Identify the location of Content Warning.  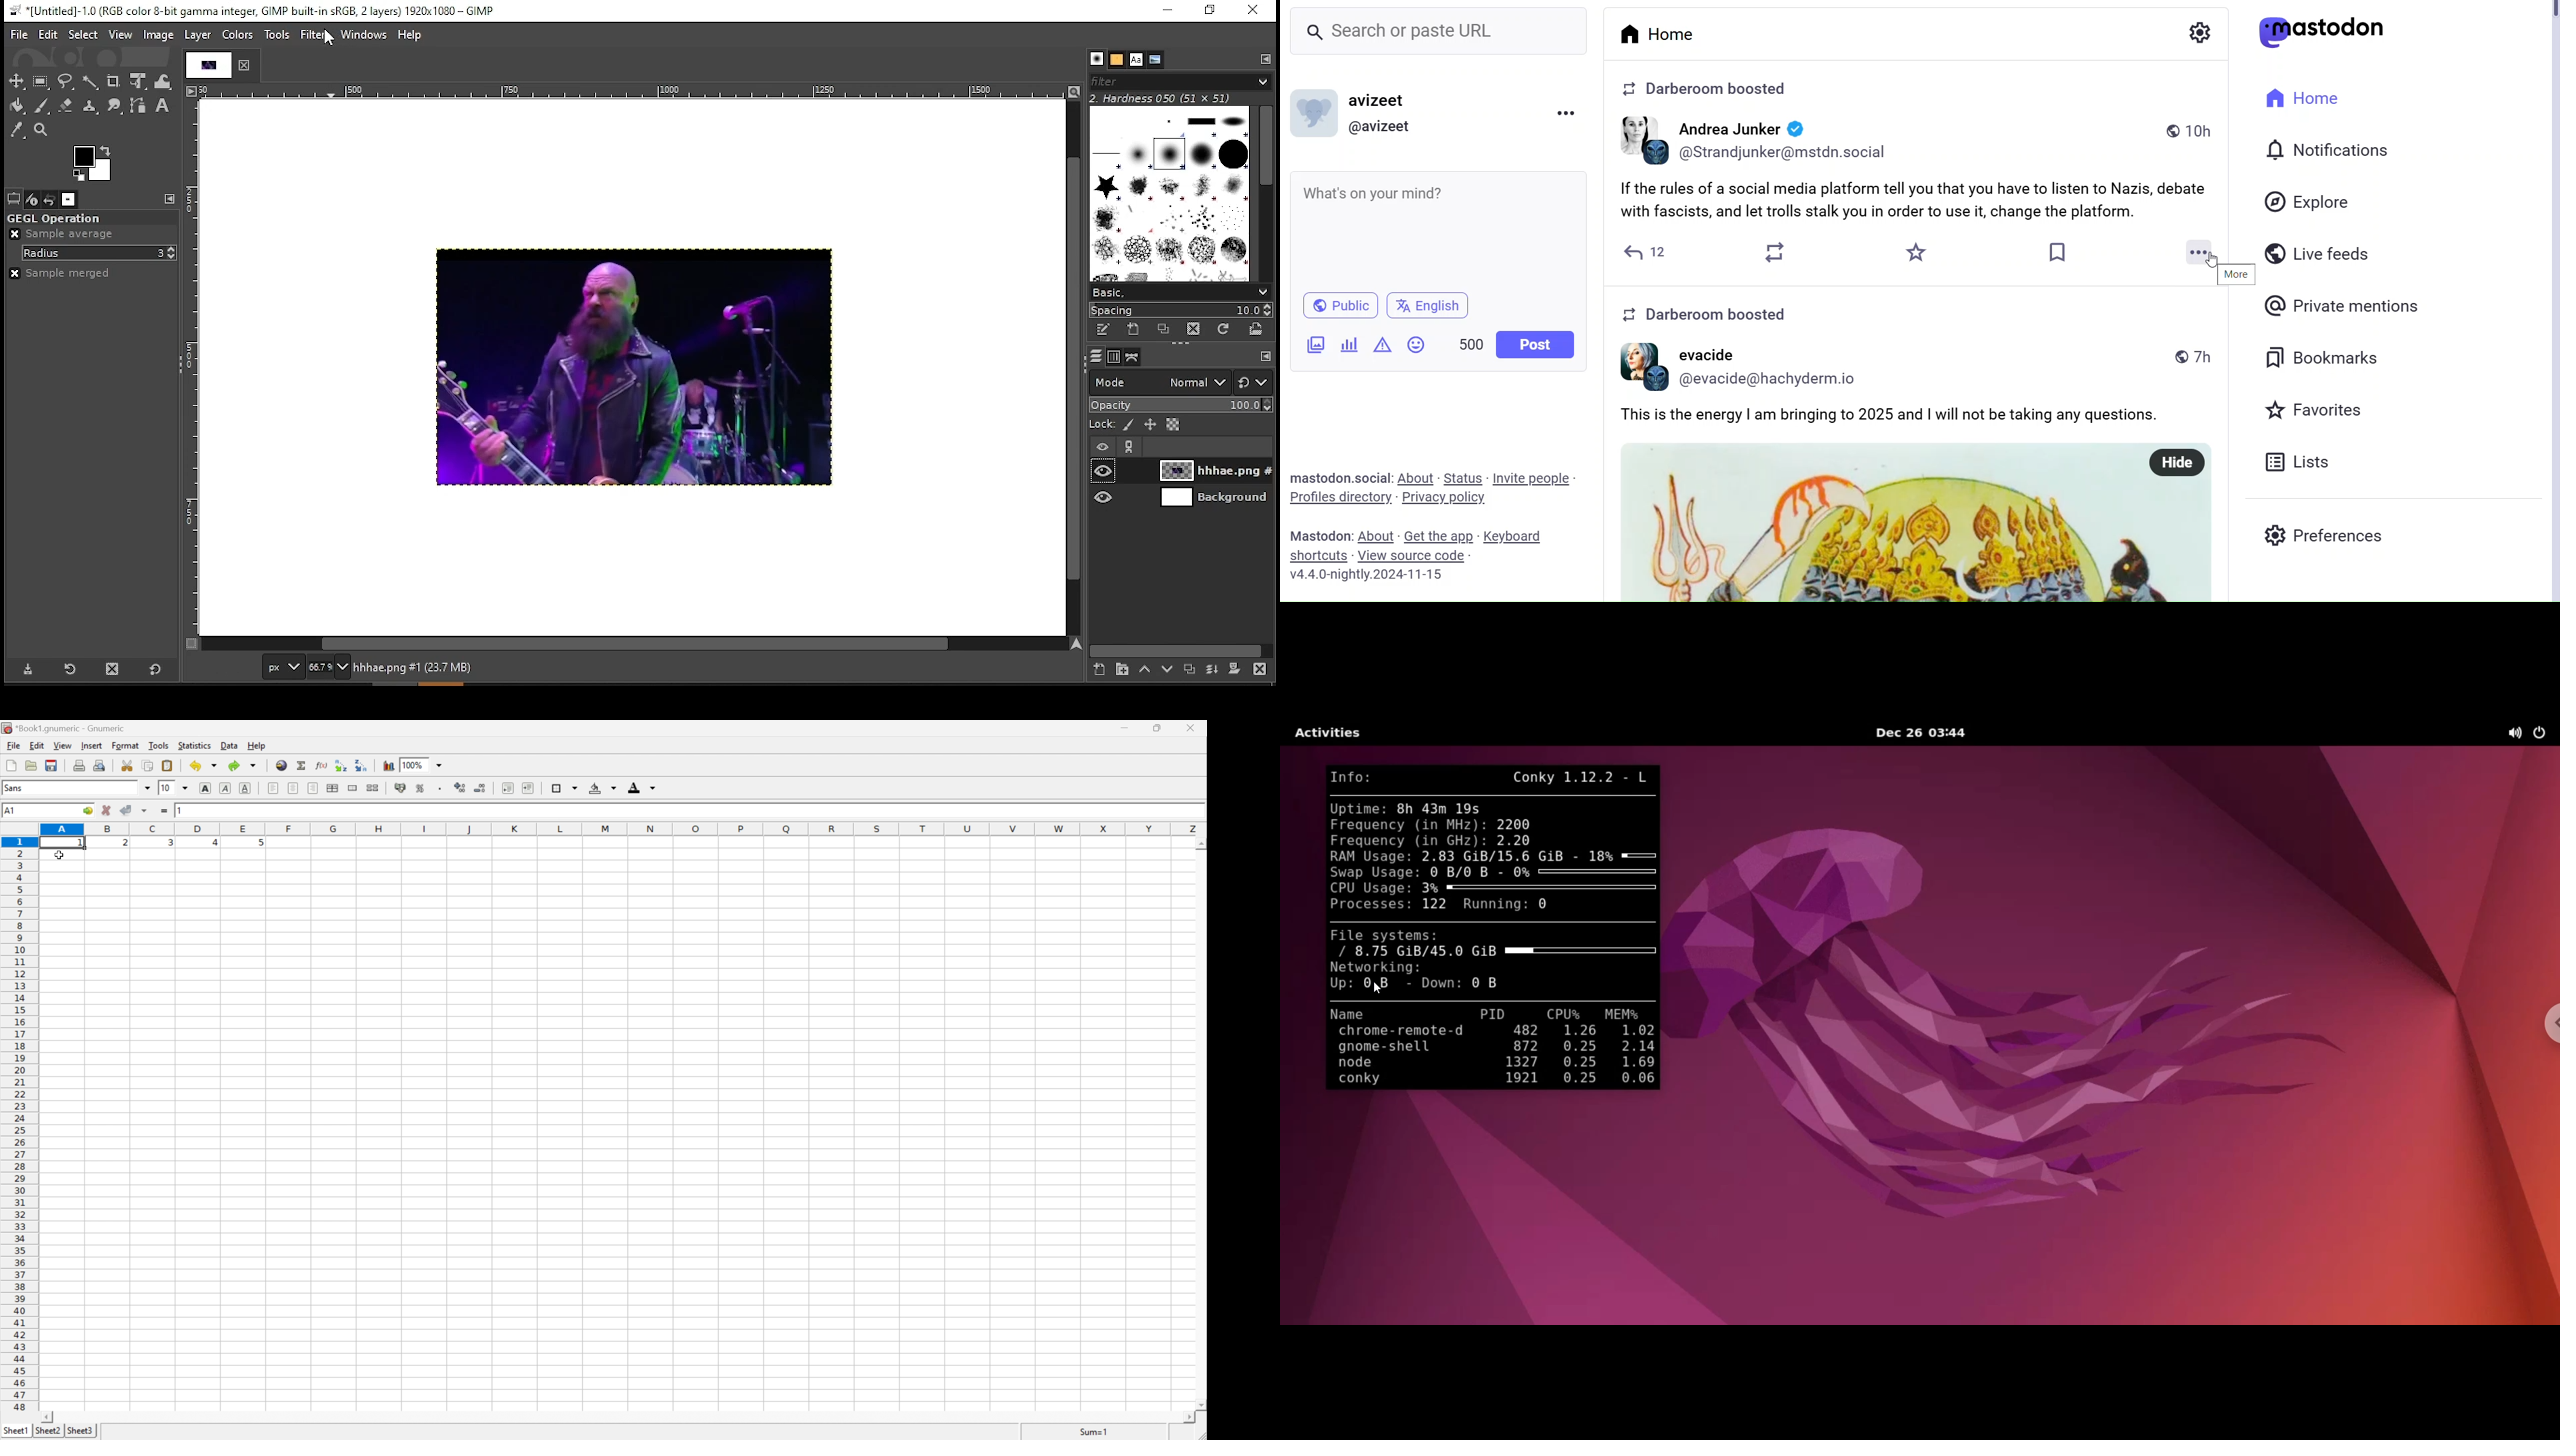
(1385, 345).